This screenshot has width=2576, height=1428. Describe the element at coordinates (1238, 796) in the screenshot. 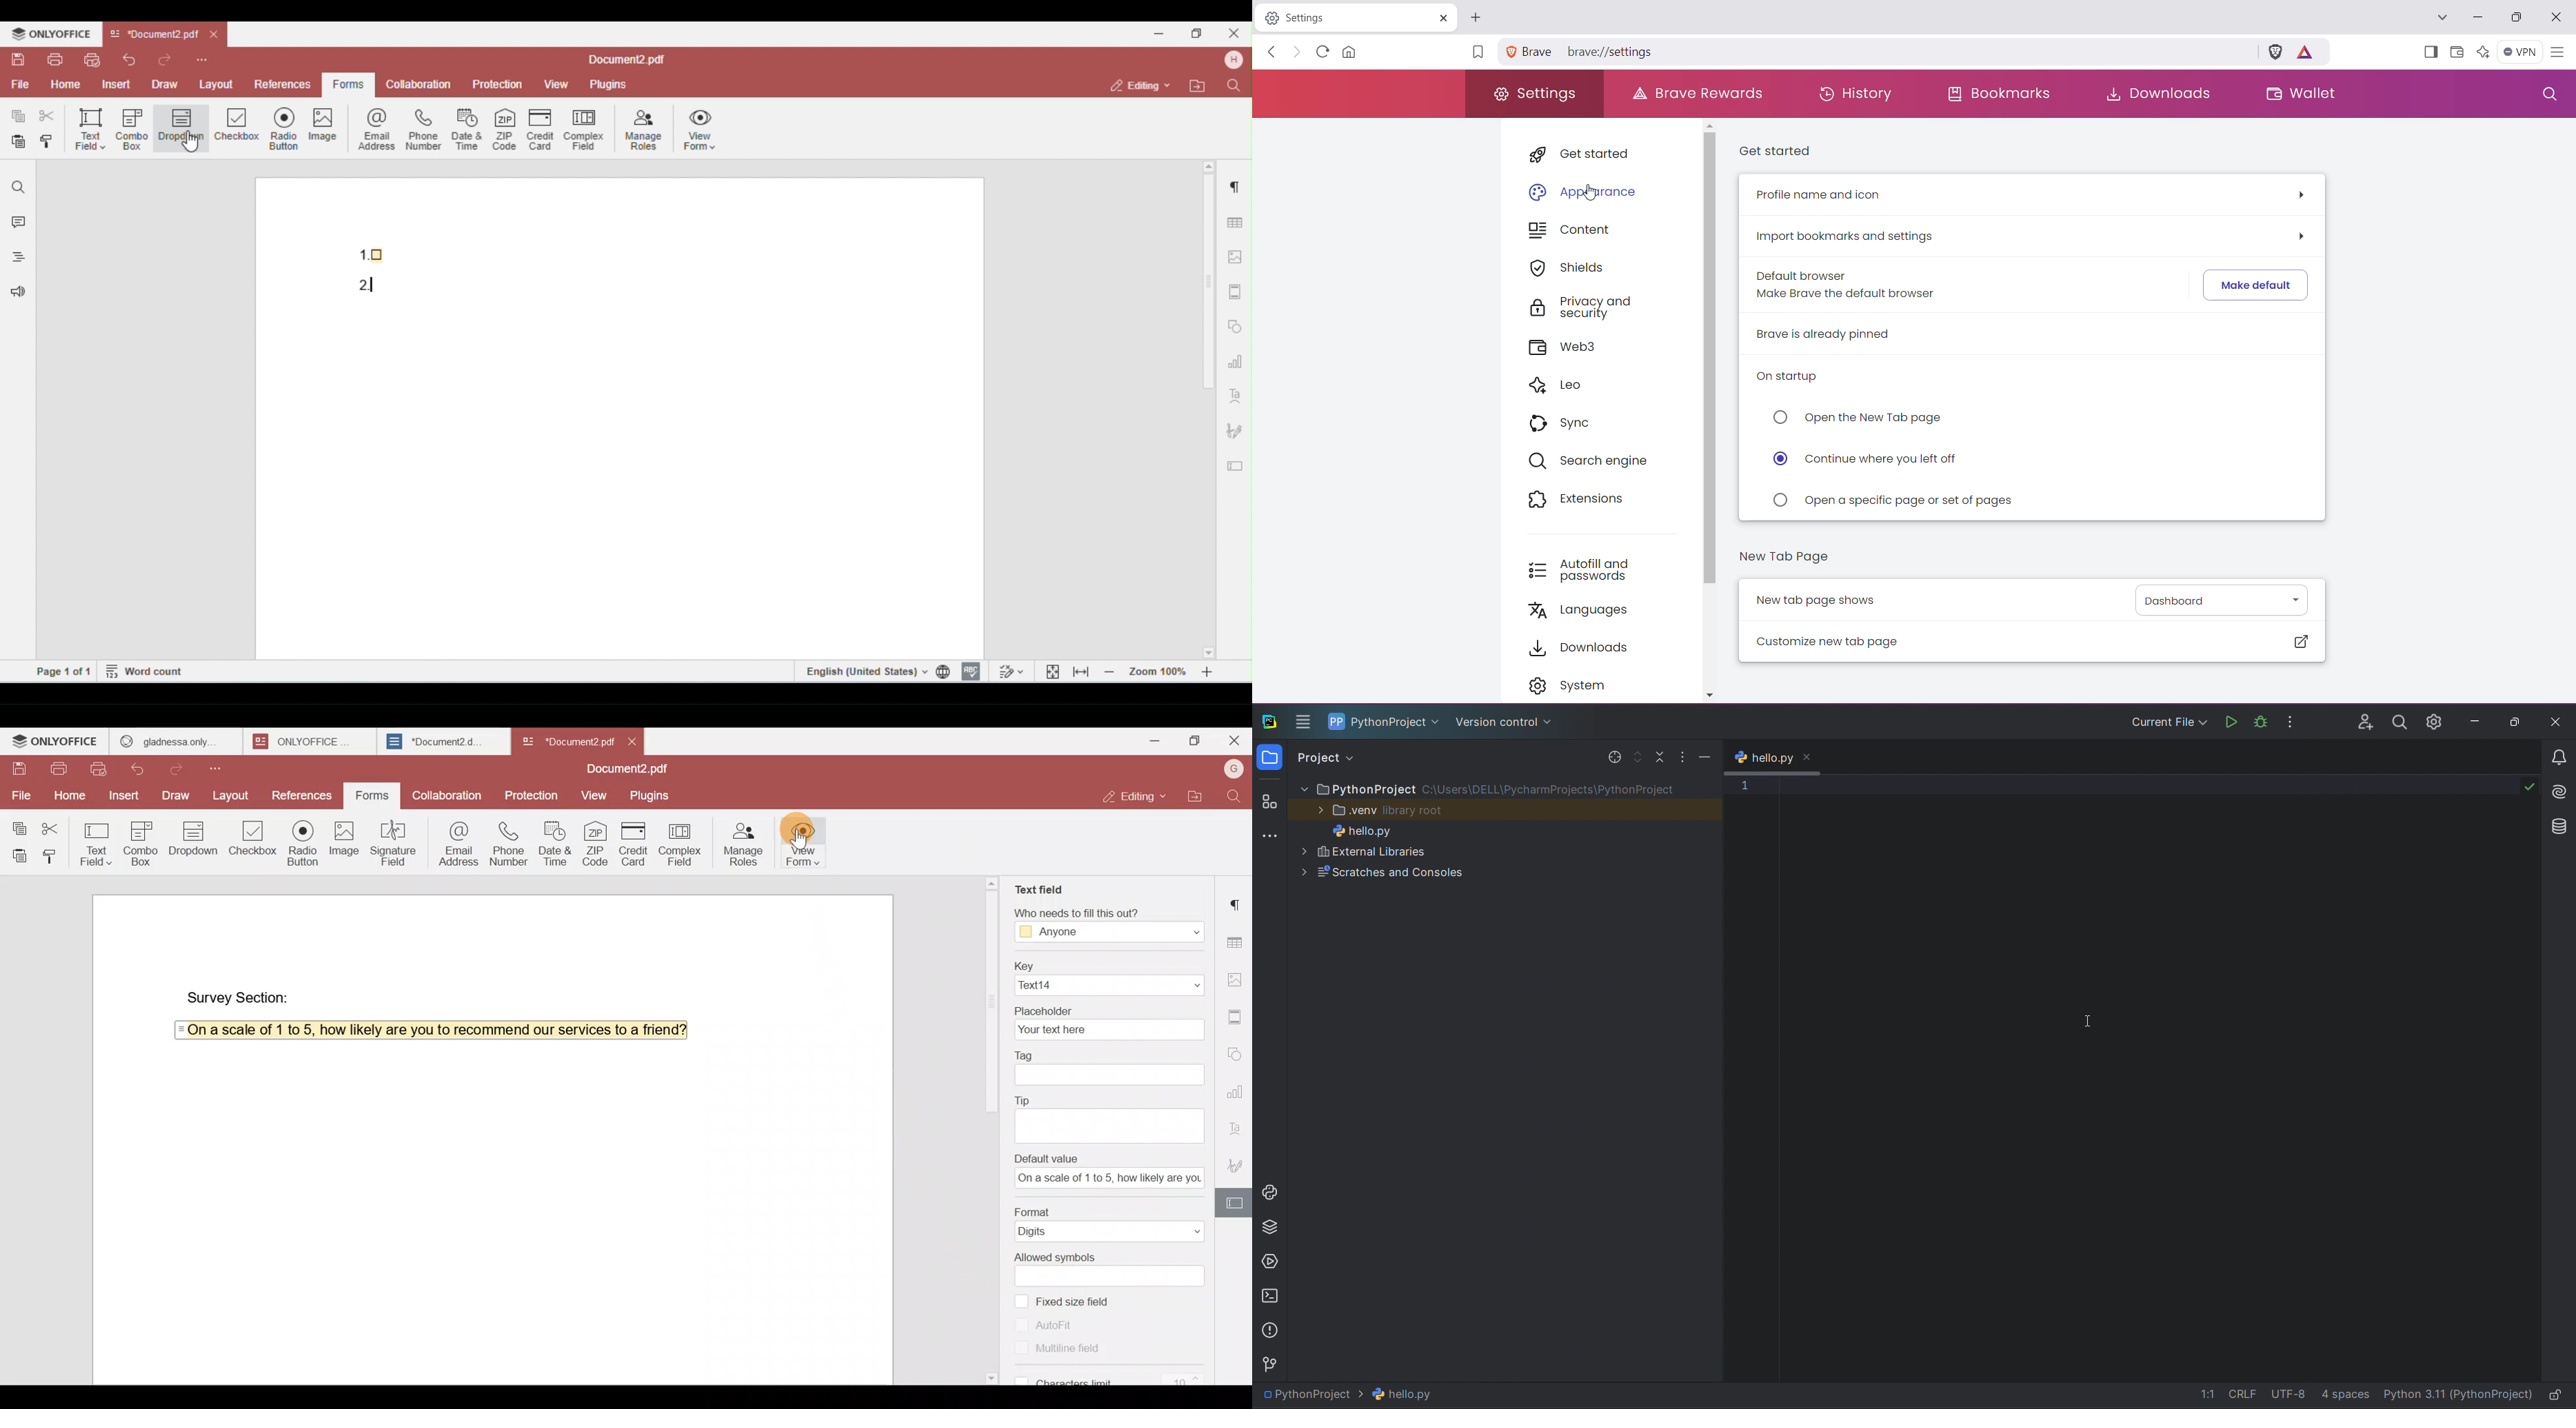

I see `Find` at that location.